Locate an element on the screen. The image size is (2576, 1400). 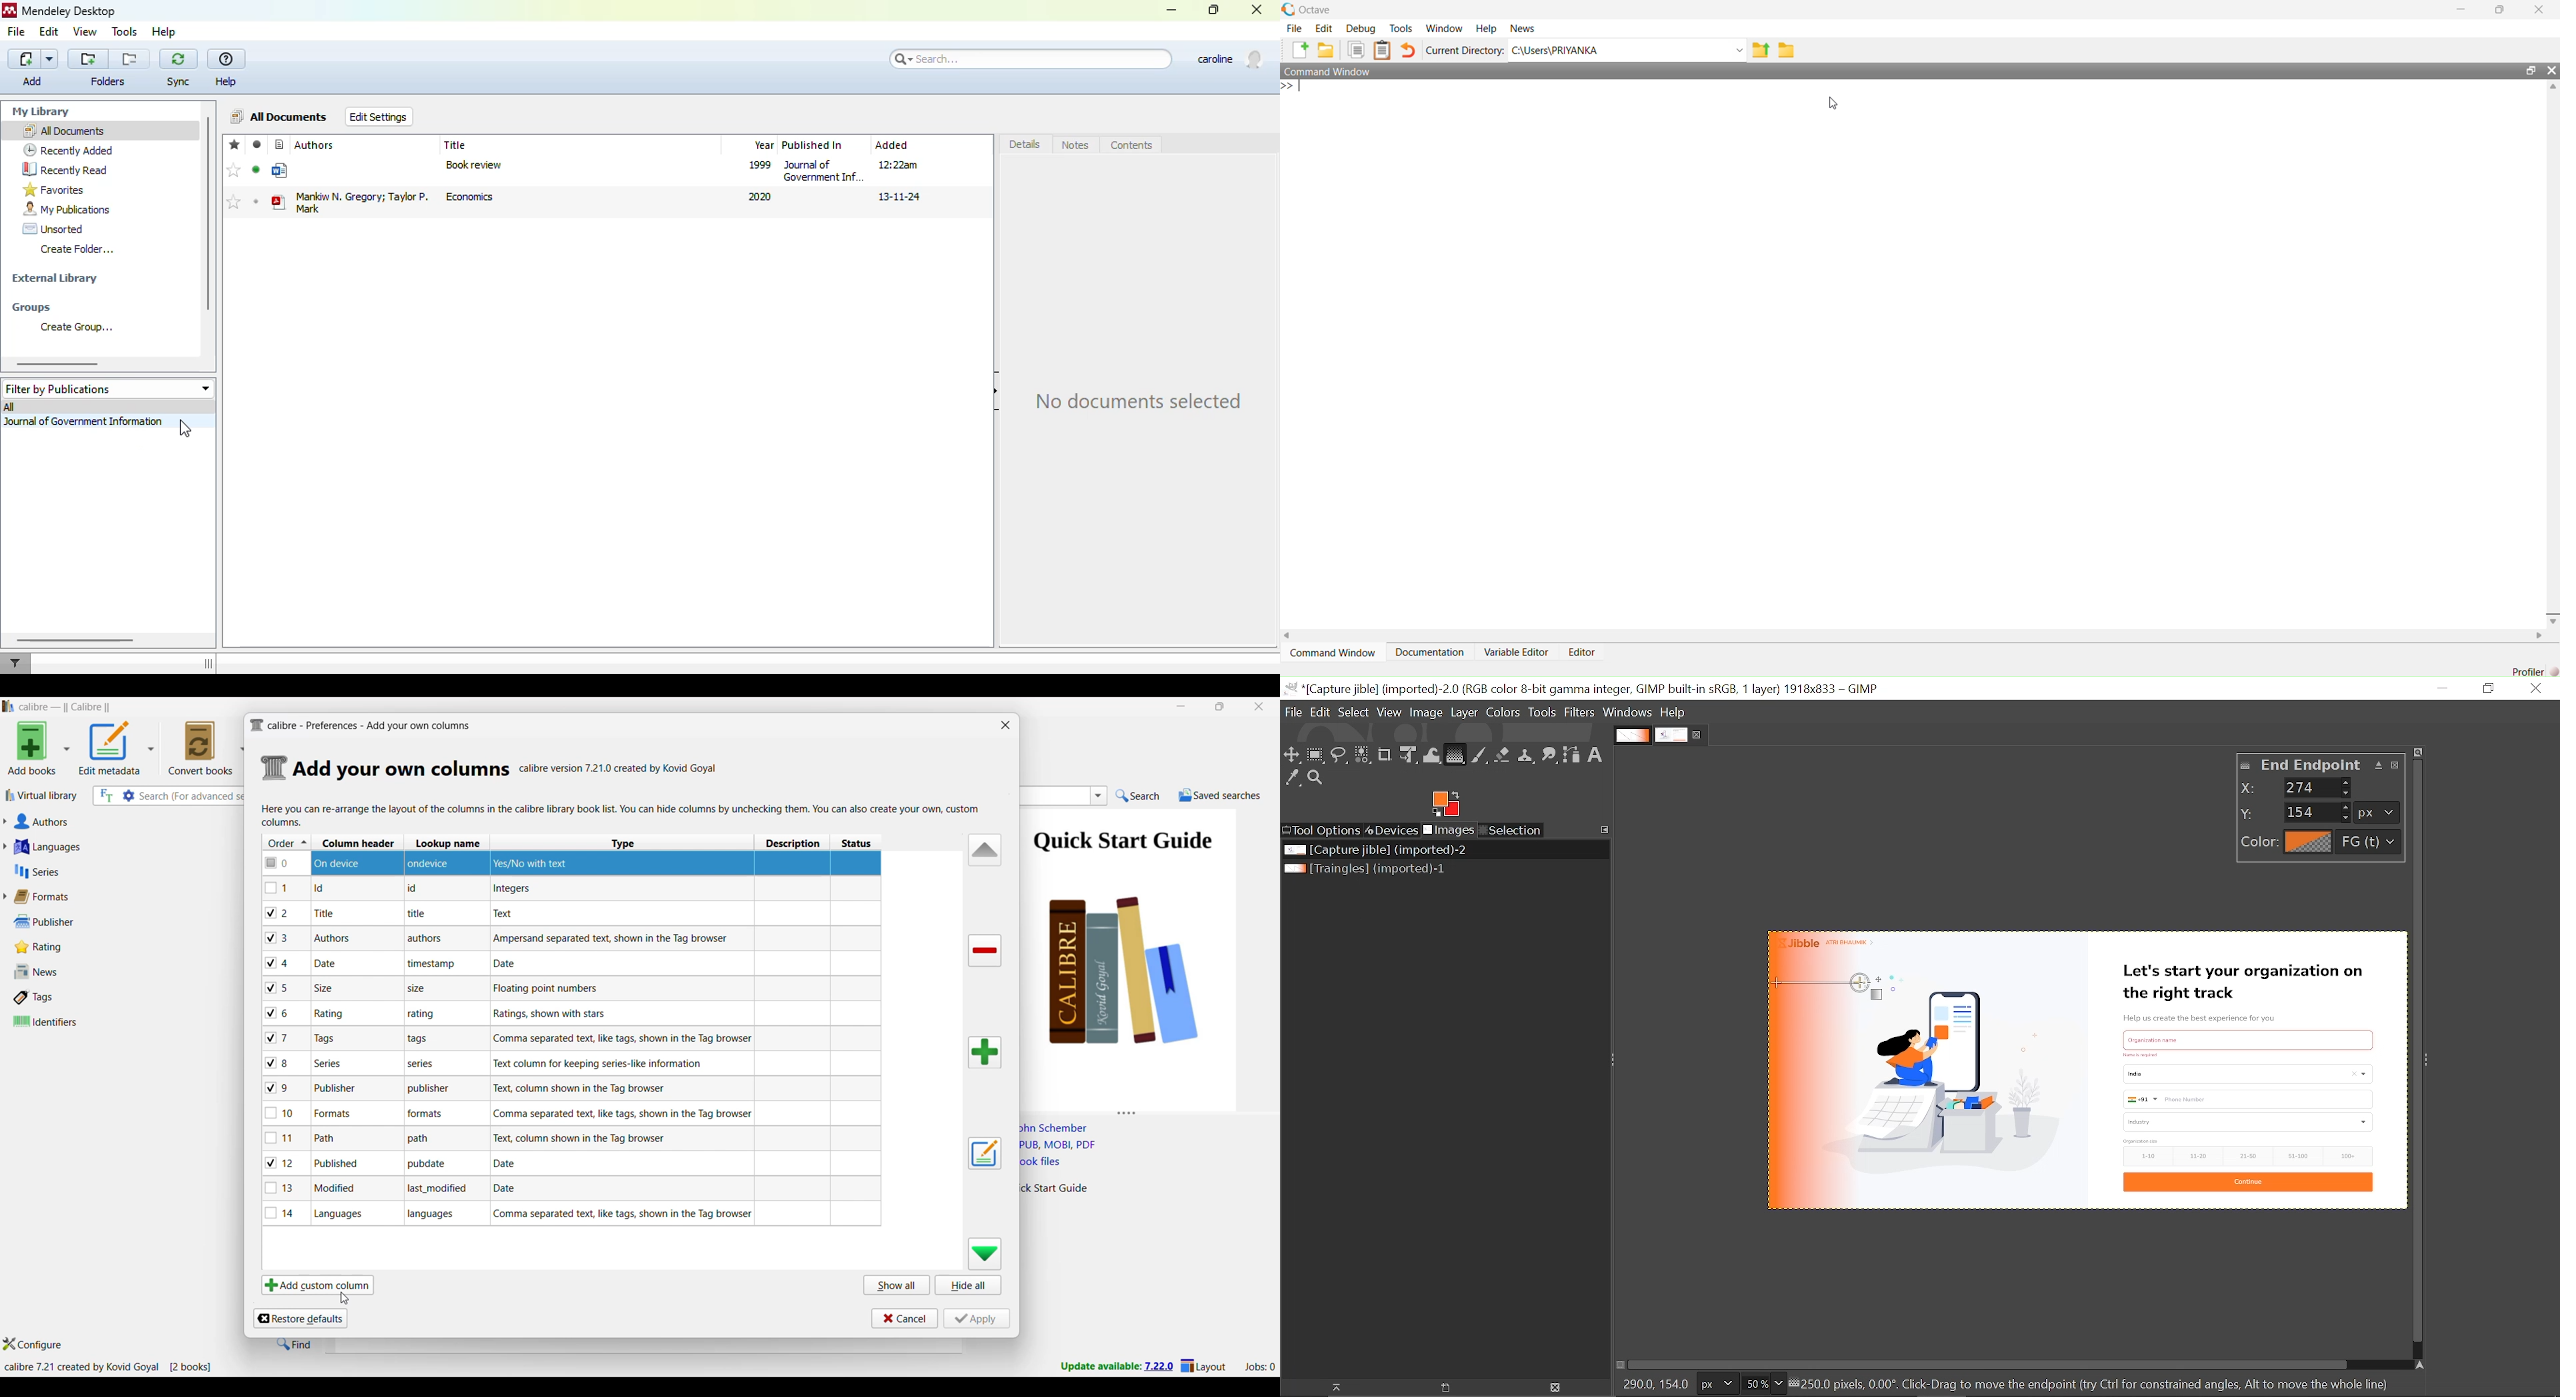
1999 is located at coordinates (760, 164).